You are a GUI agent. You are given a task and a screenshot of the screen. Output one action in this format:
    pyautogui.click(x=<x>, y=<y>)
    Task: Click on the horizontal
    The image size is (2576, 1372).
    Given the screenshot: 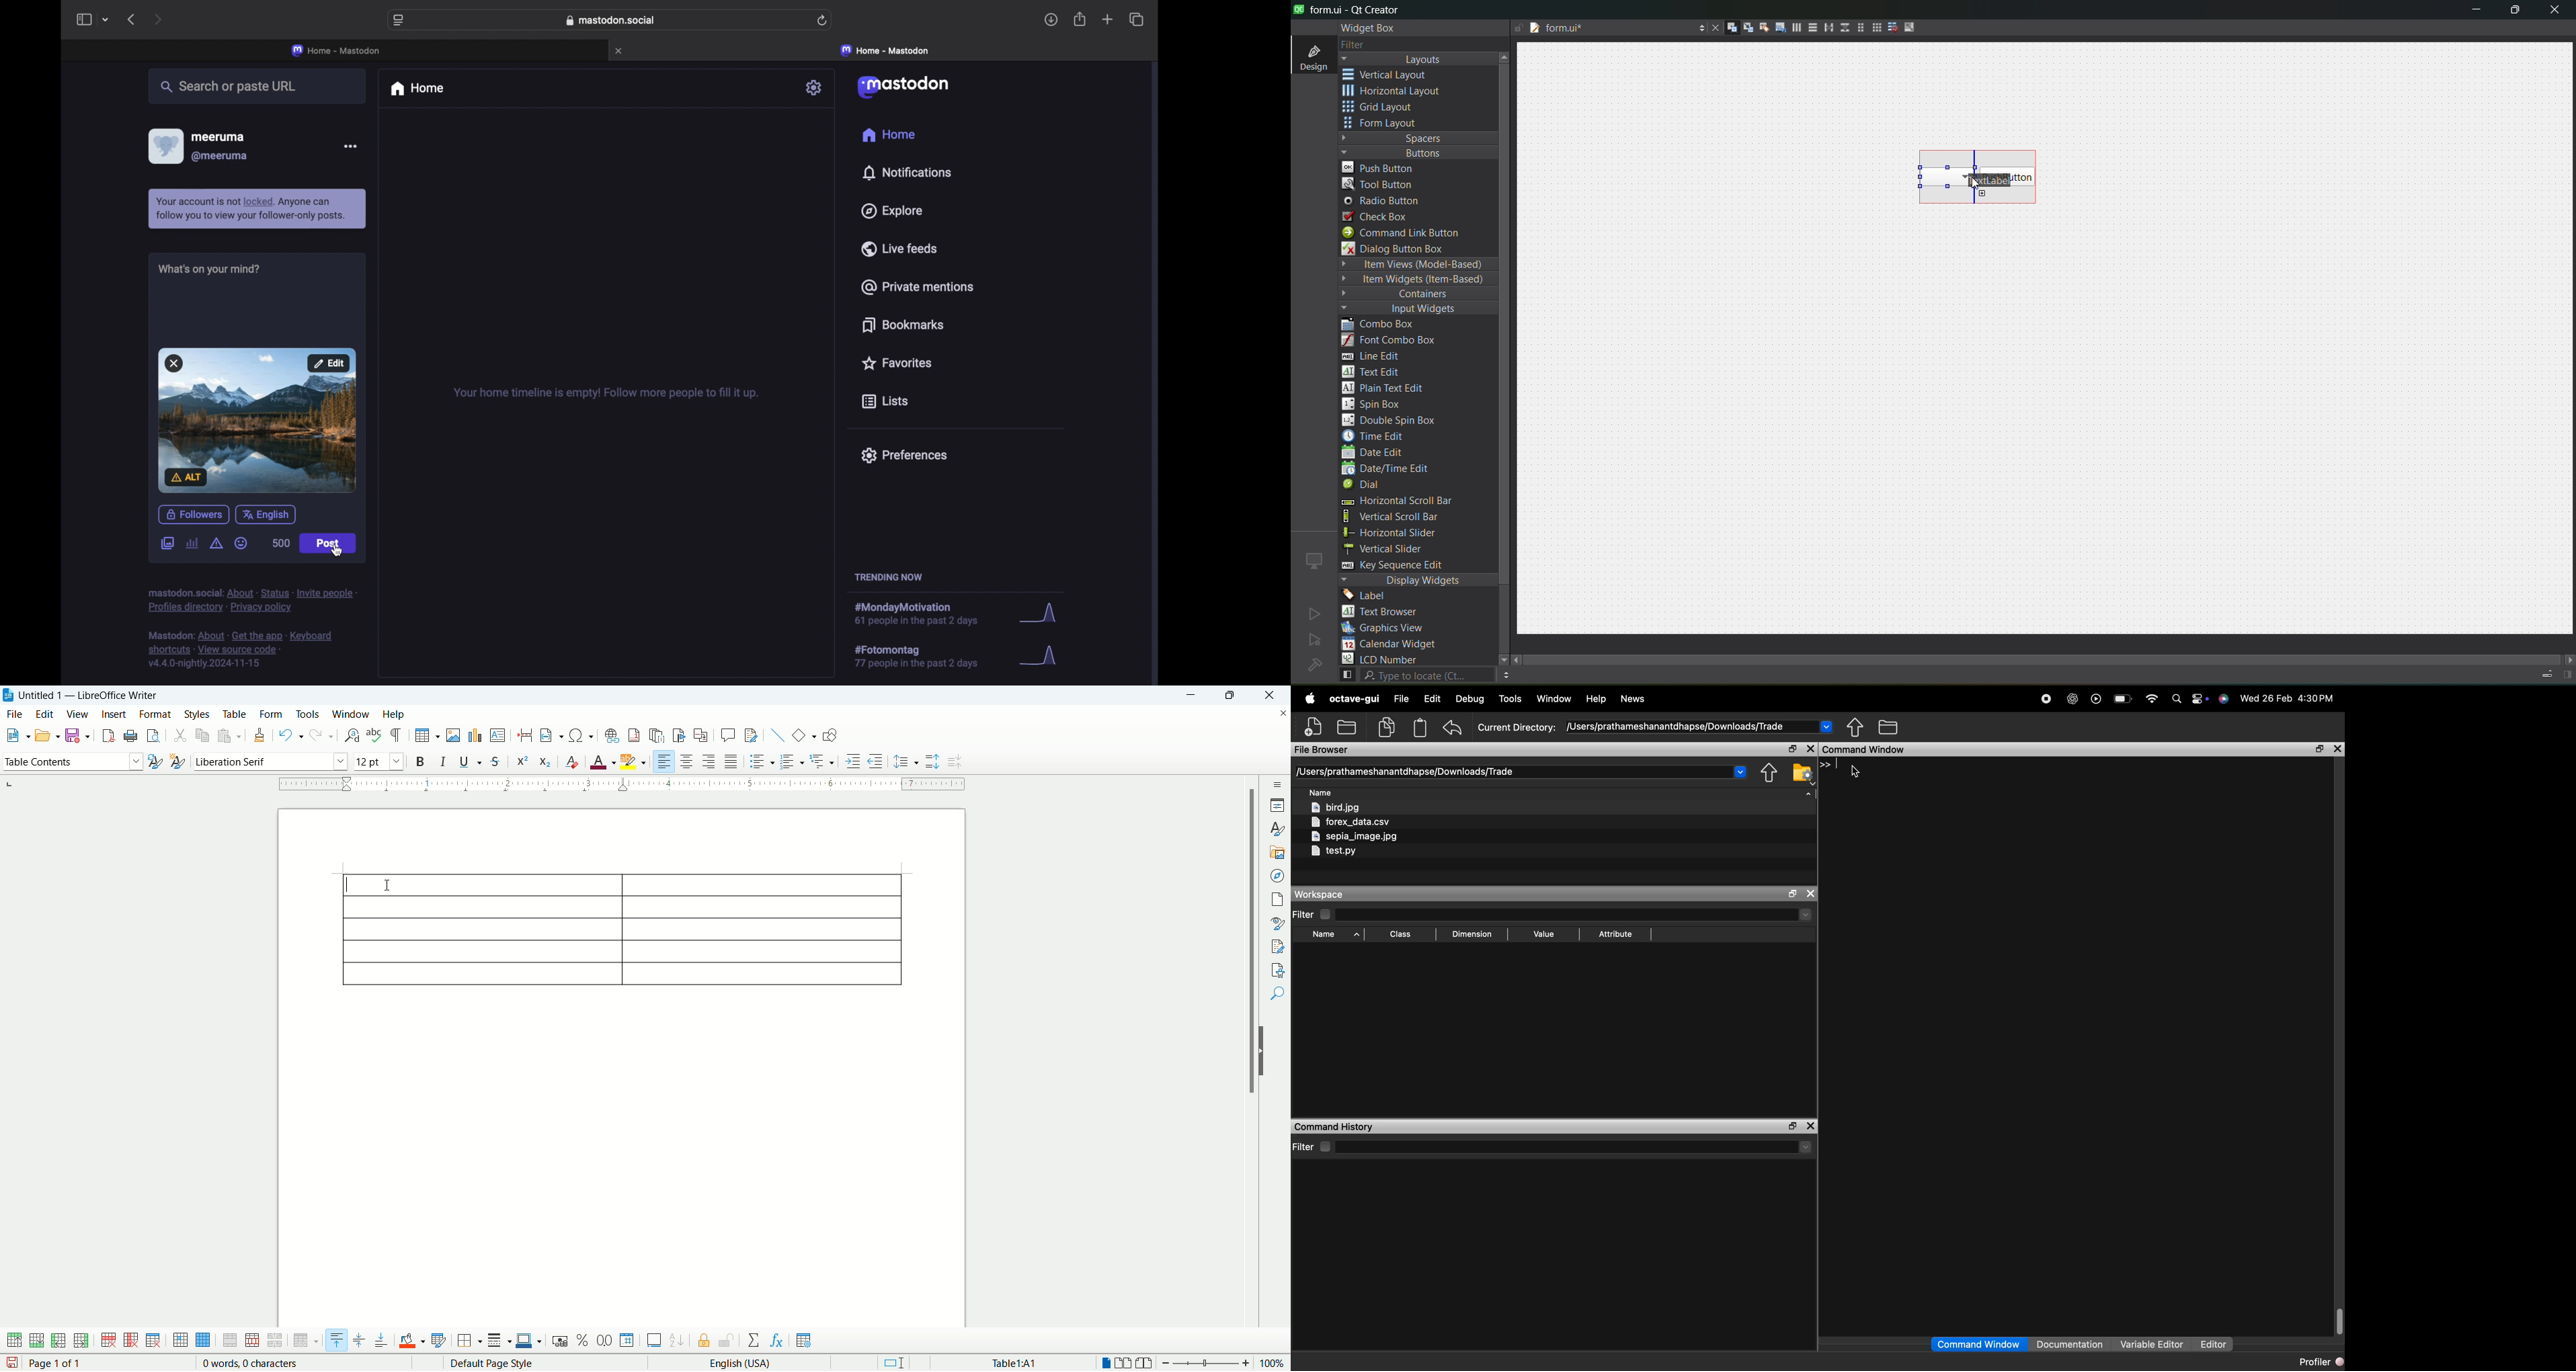 What is the action you would take?
    pyautogui.click(x=1394, y=93)
    